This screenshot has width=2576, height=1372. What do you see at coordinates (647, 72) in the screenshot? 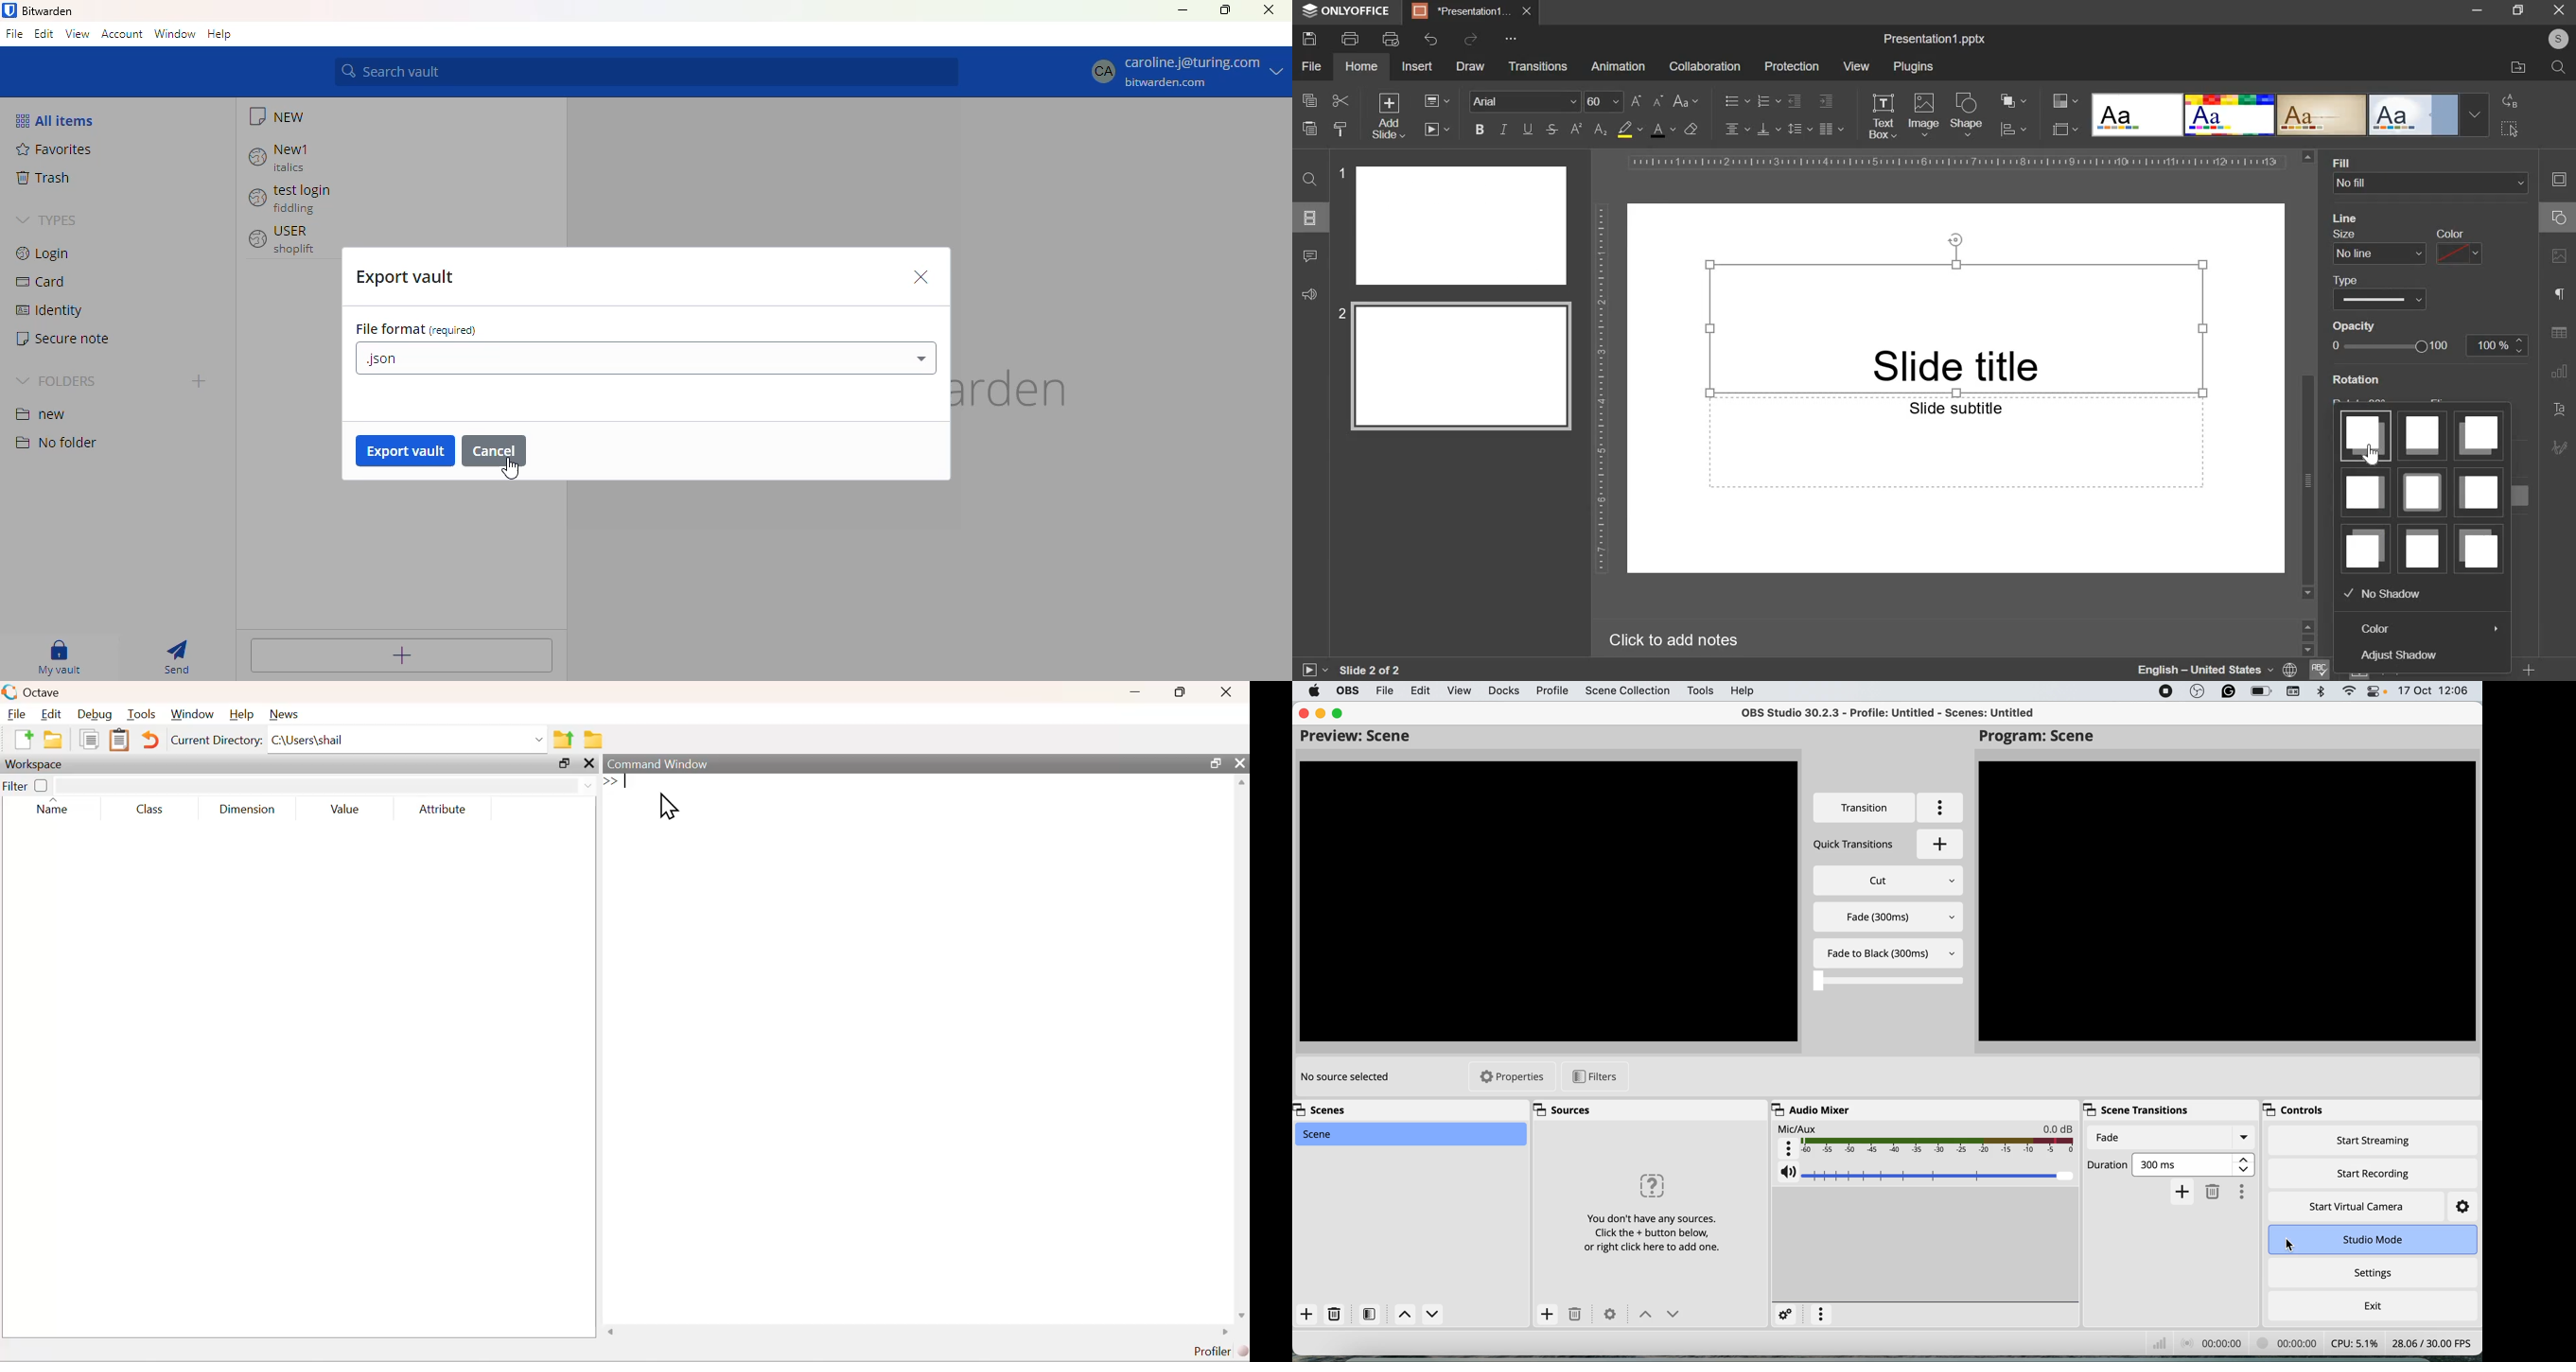
I see `search vault` at bounding box center [647, 72].